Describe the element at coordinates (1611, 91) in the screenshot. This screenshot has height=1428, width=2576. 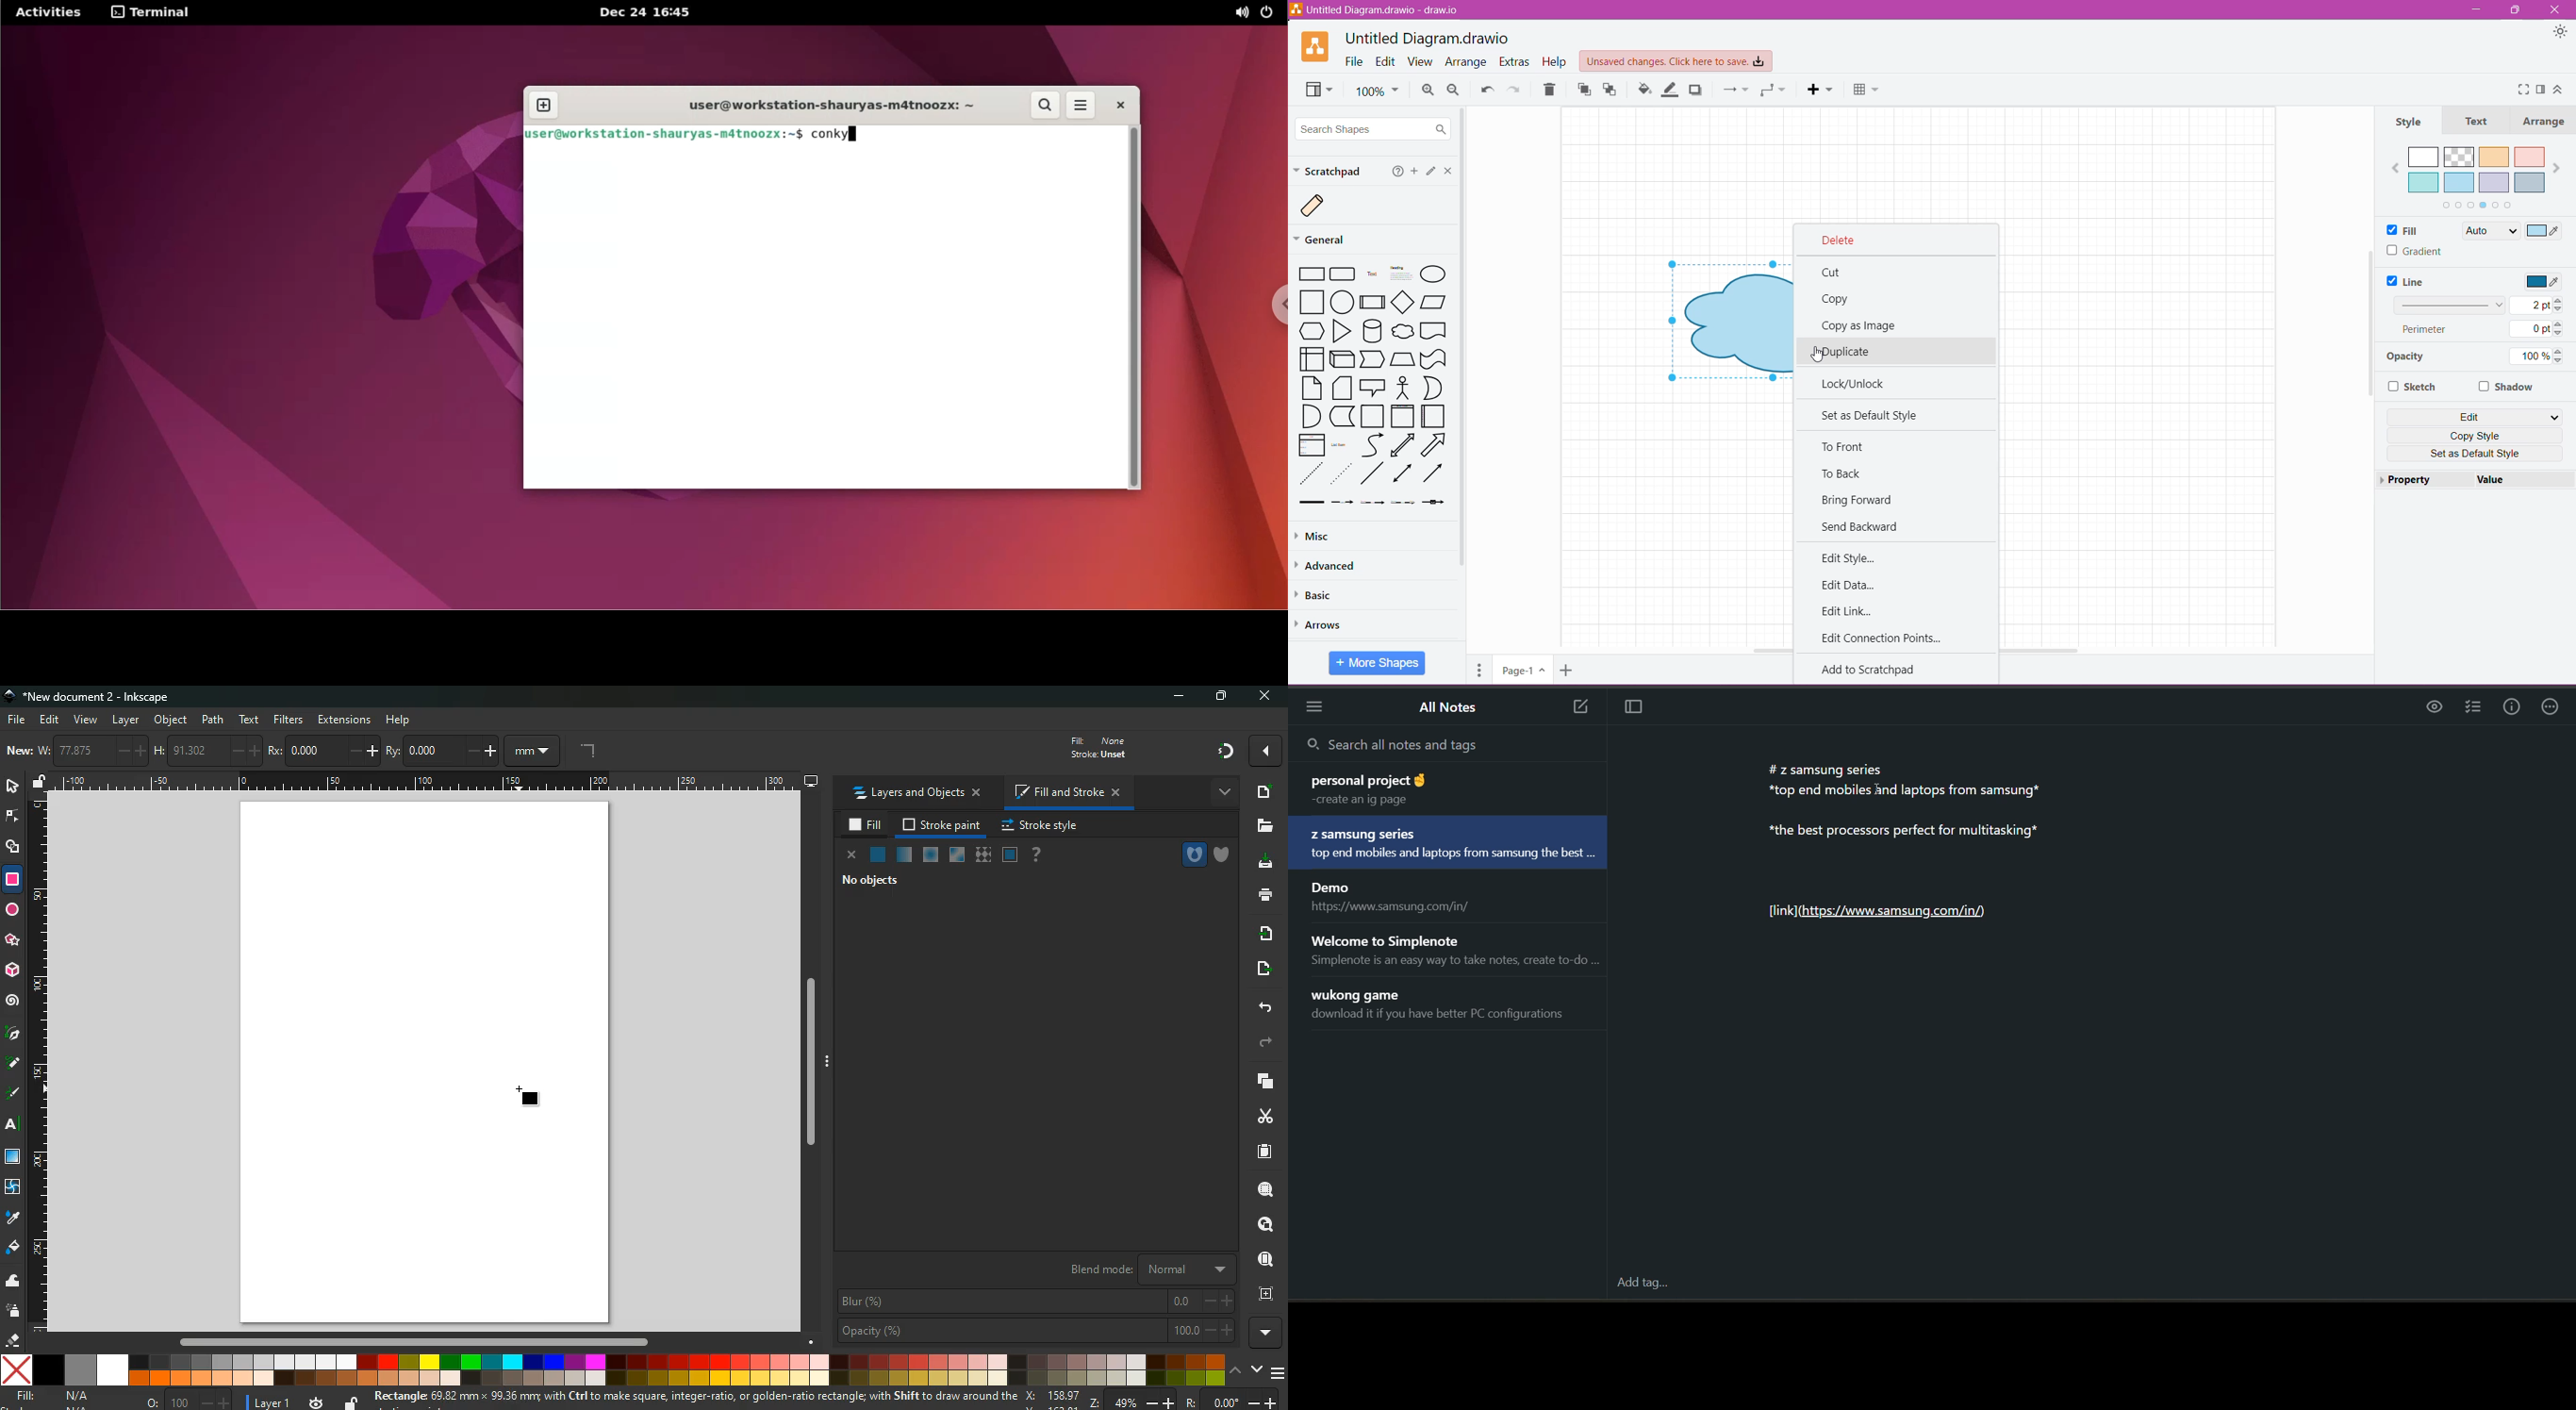
I see `To Back` at that location.